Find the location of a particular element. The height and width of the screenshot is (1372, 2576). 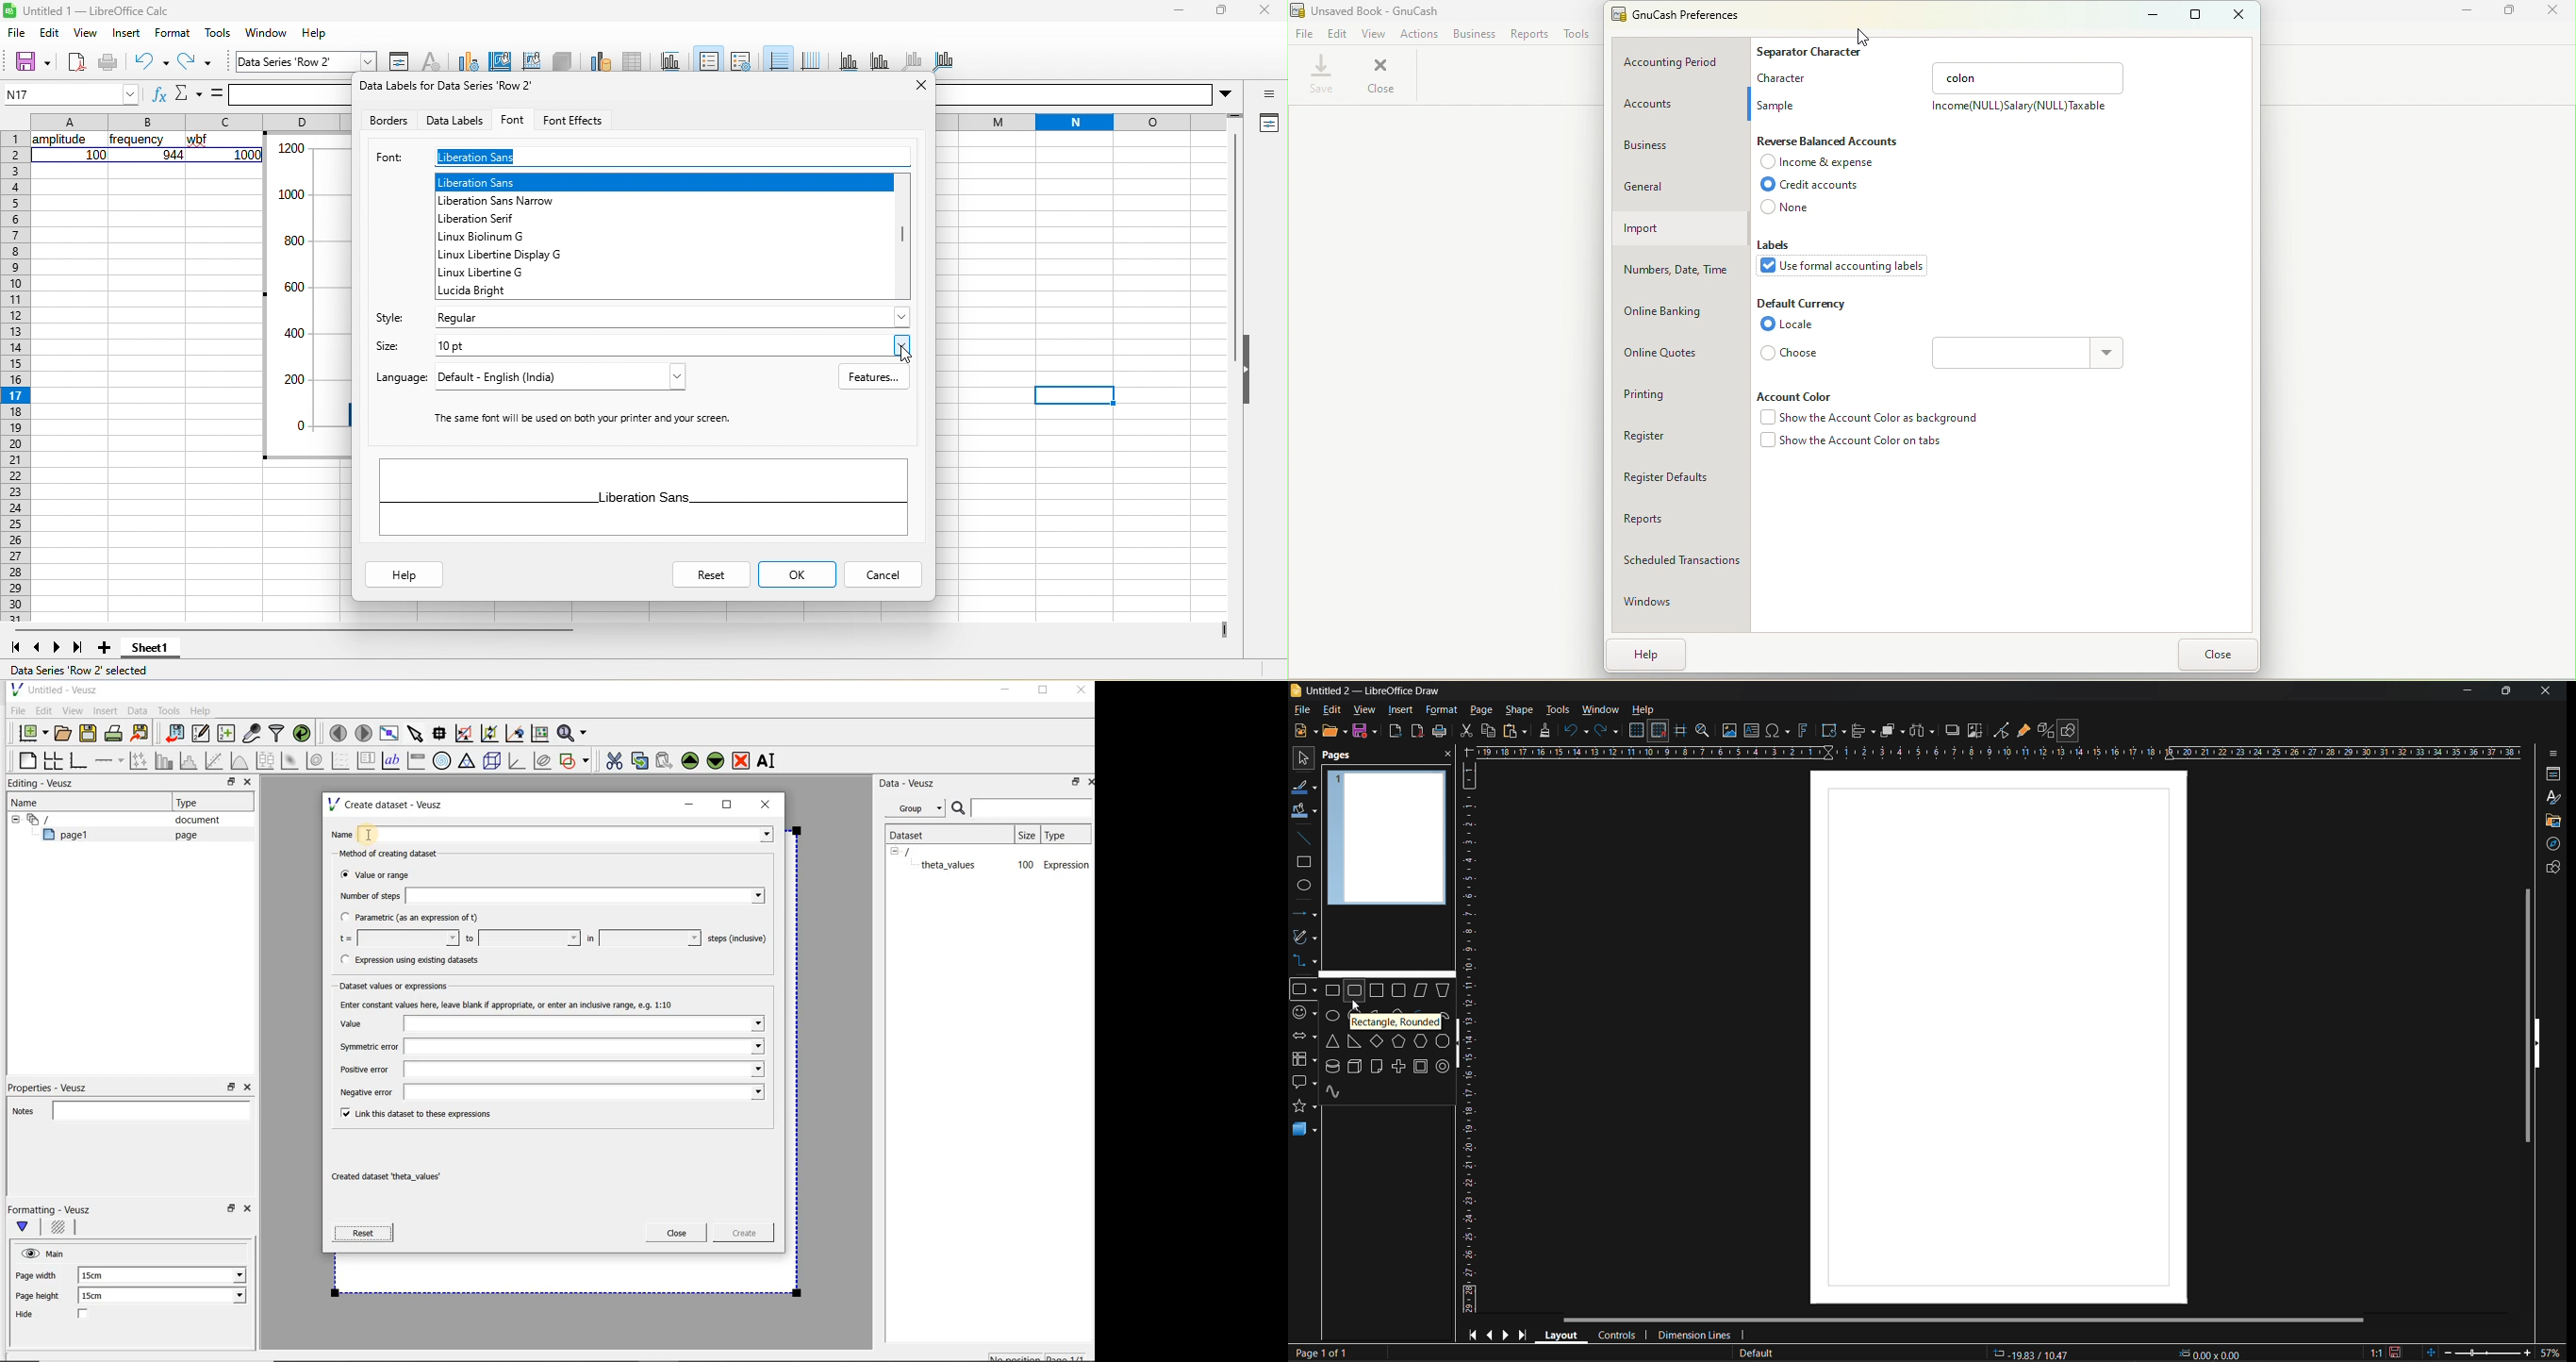

Value or range is located at coordinates (387, 873).